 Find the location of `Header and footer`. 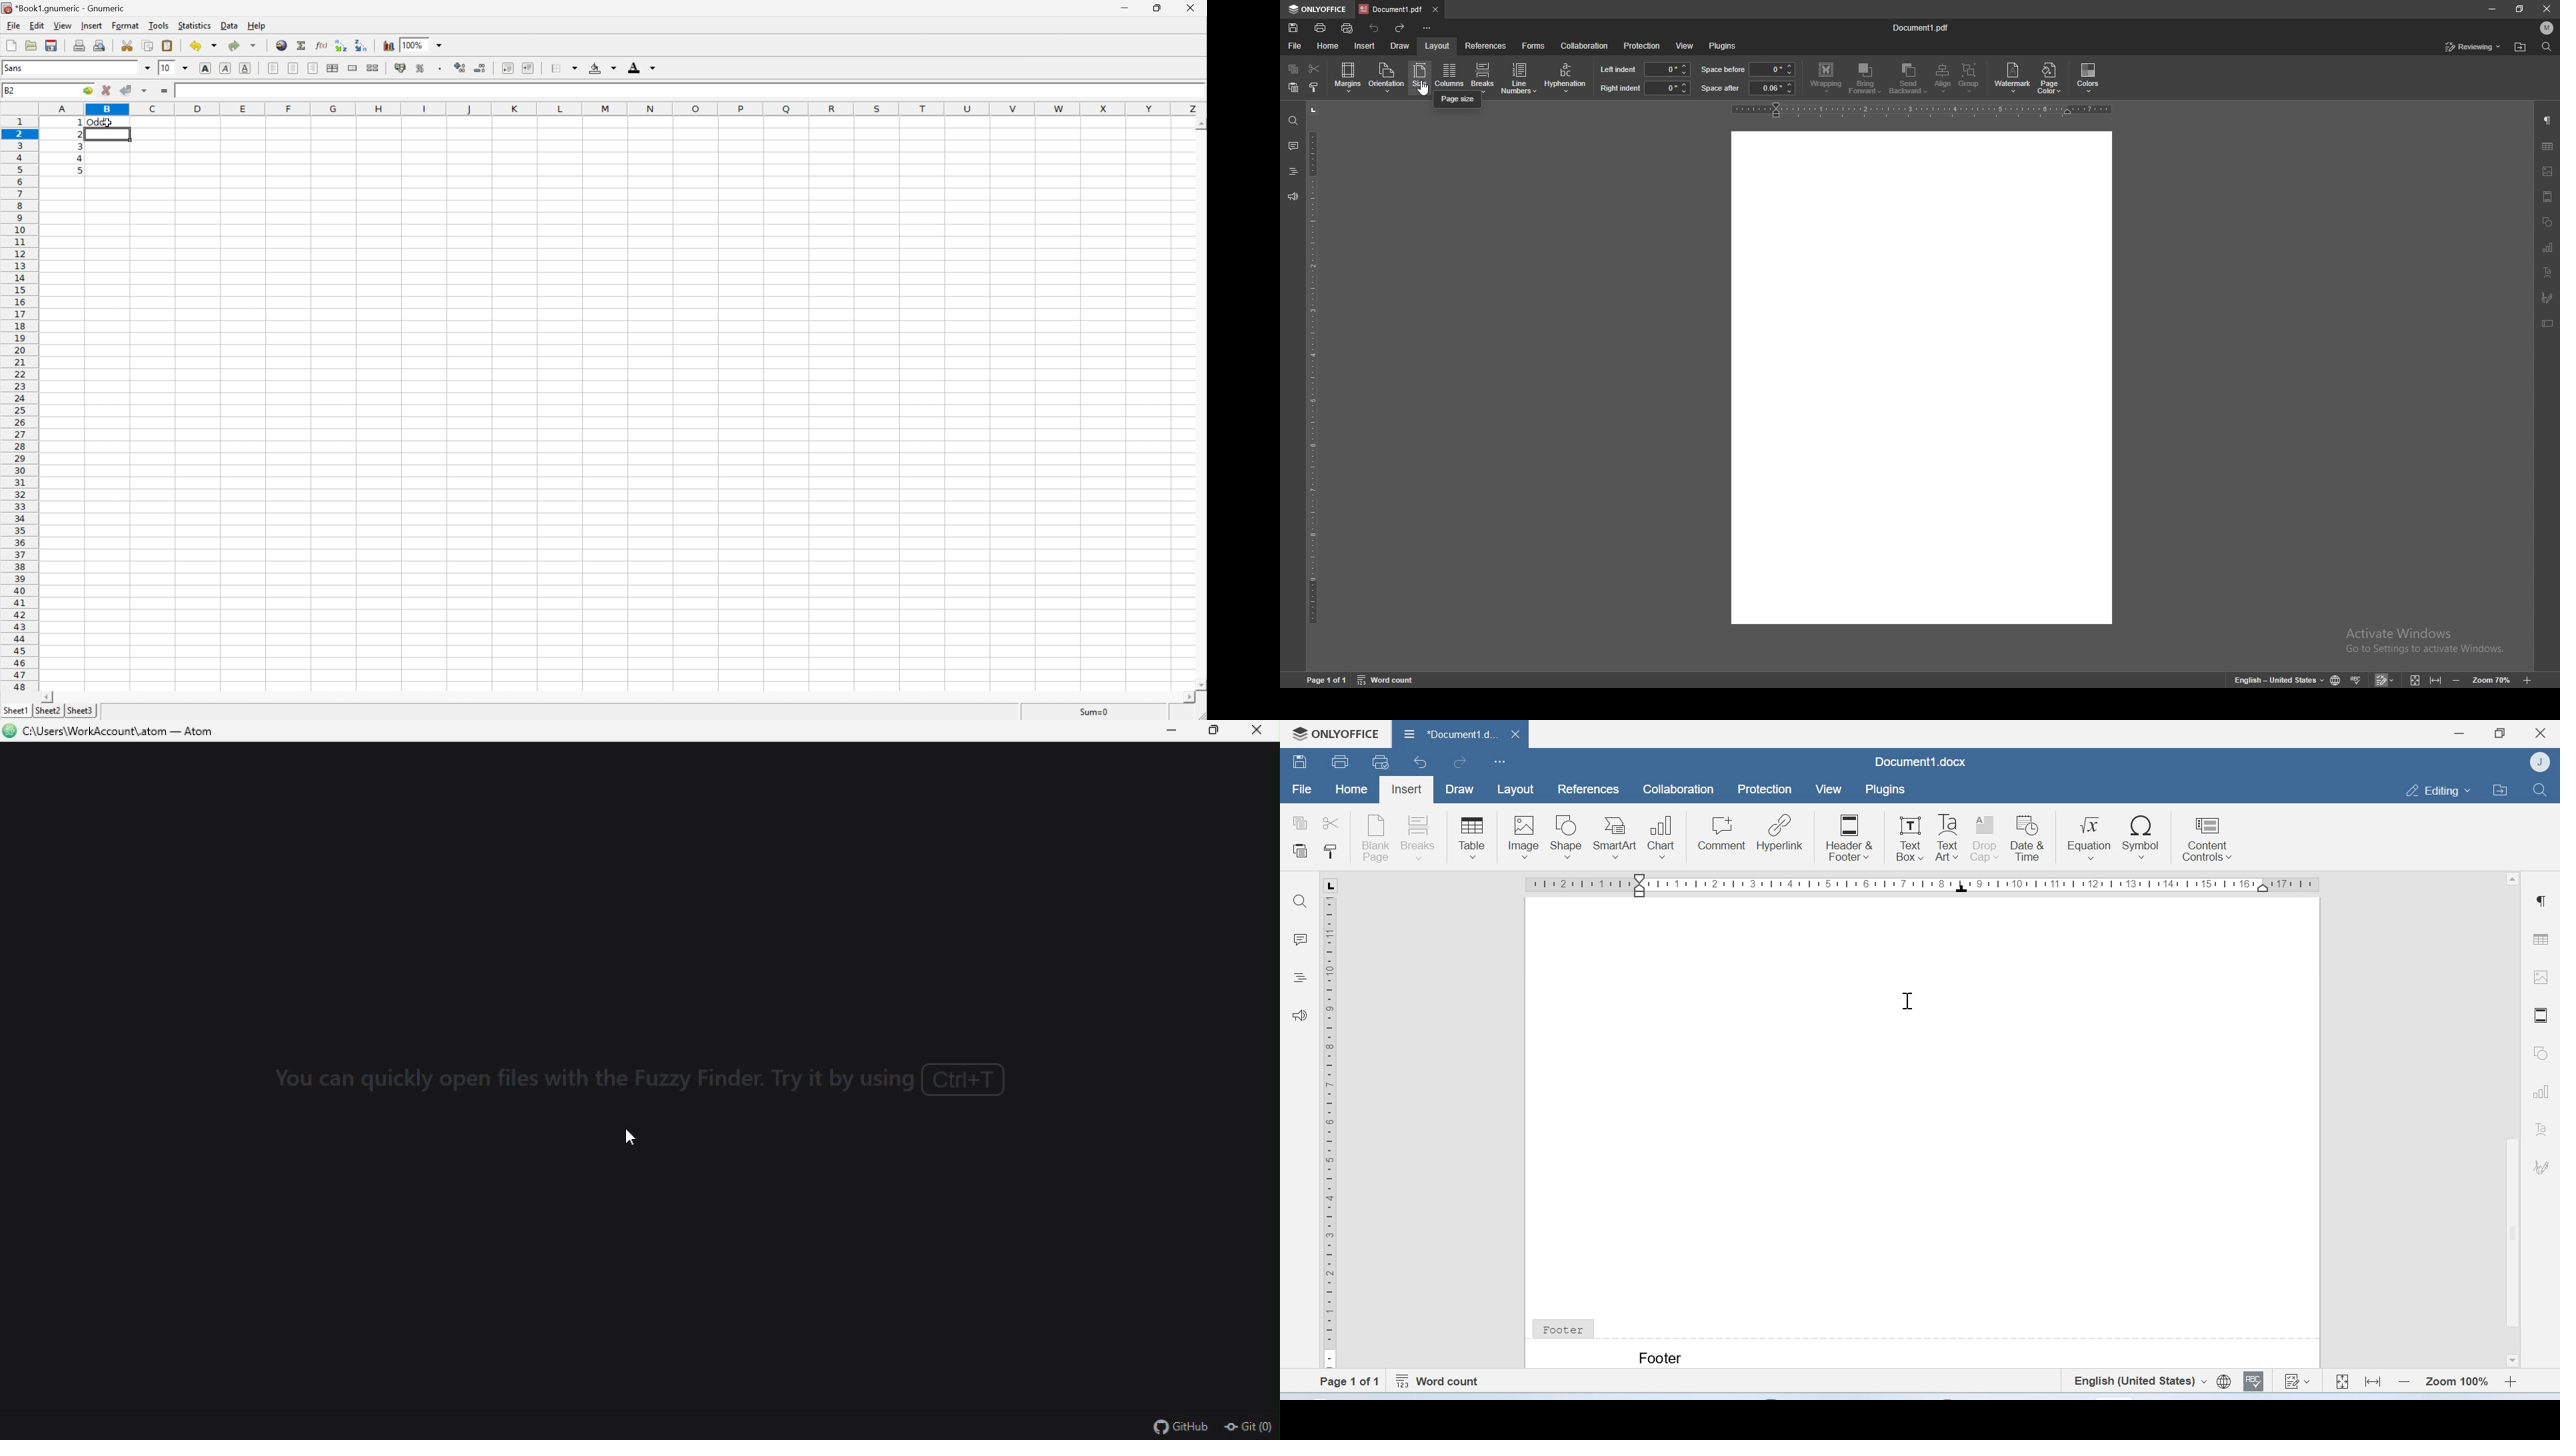

Header and footer is located at coordinates (2540, 1015).